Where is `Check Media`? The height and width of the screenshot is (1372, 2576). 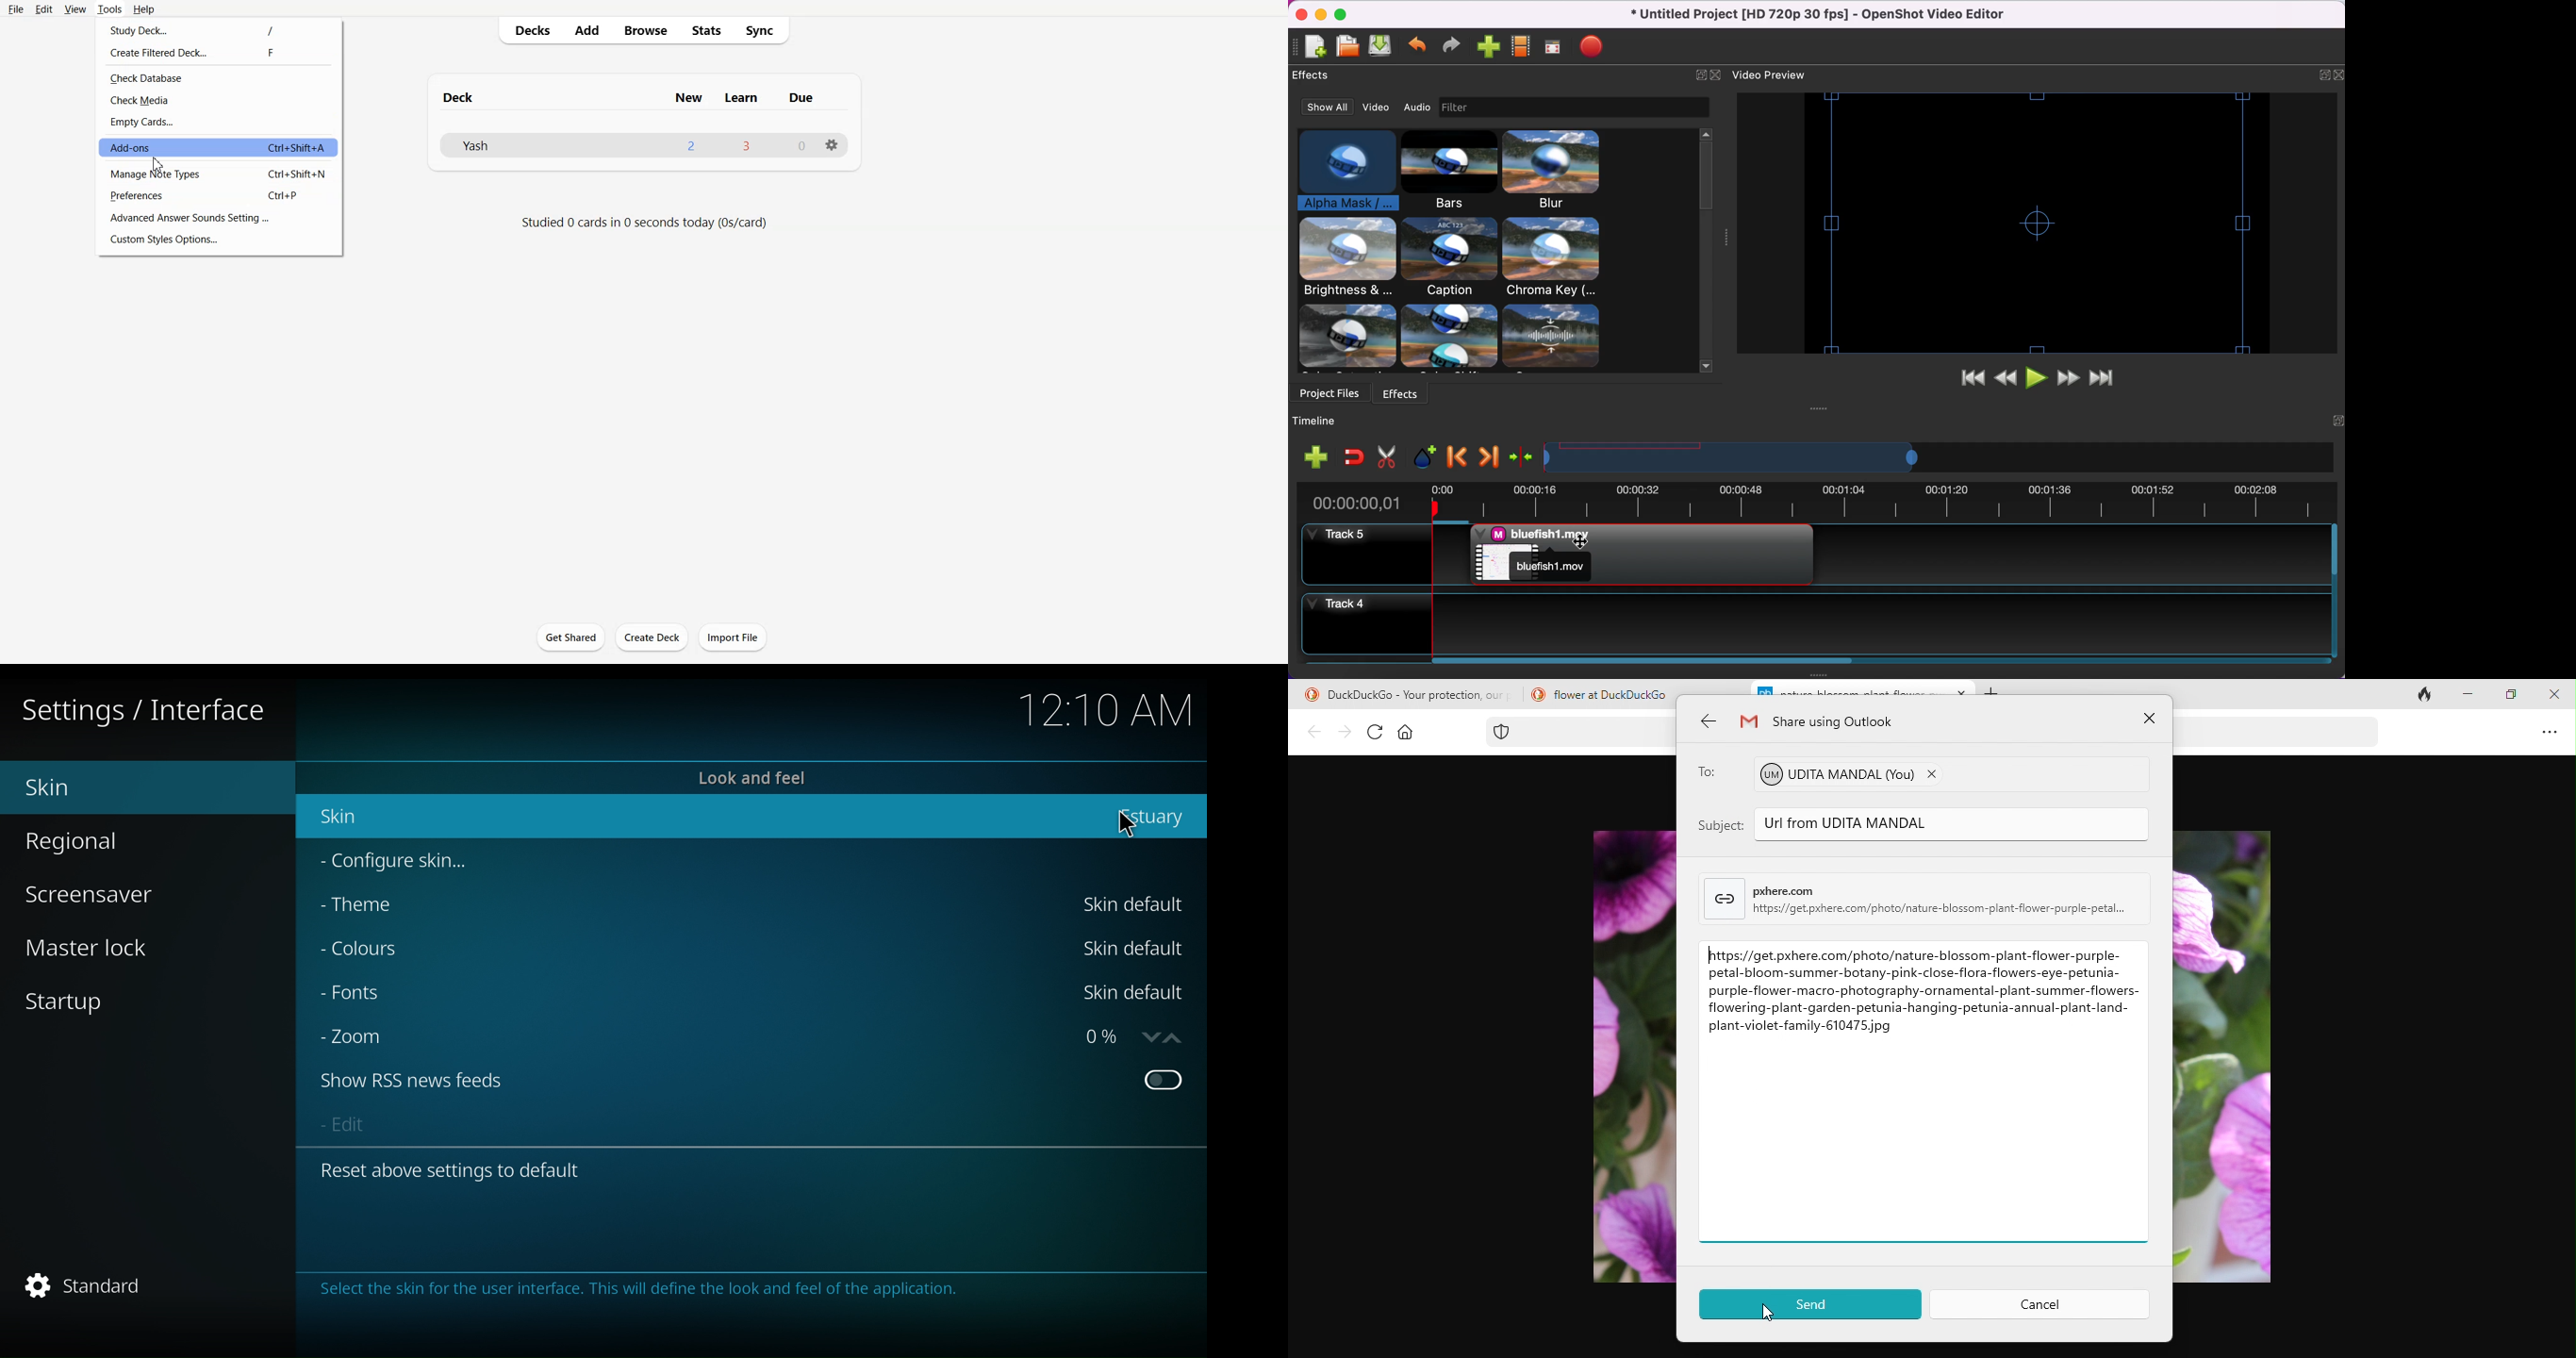 Check Media is located at coordinates (220, 100).